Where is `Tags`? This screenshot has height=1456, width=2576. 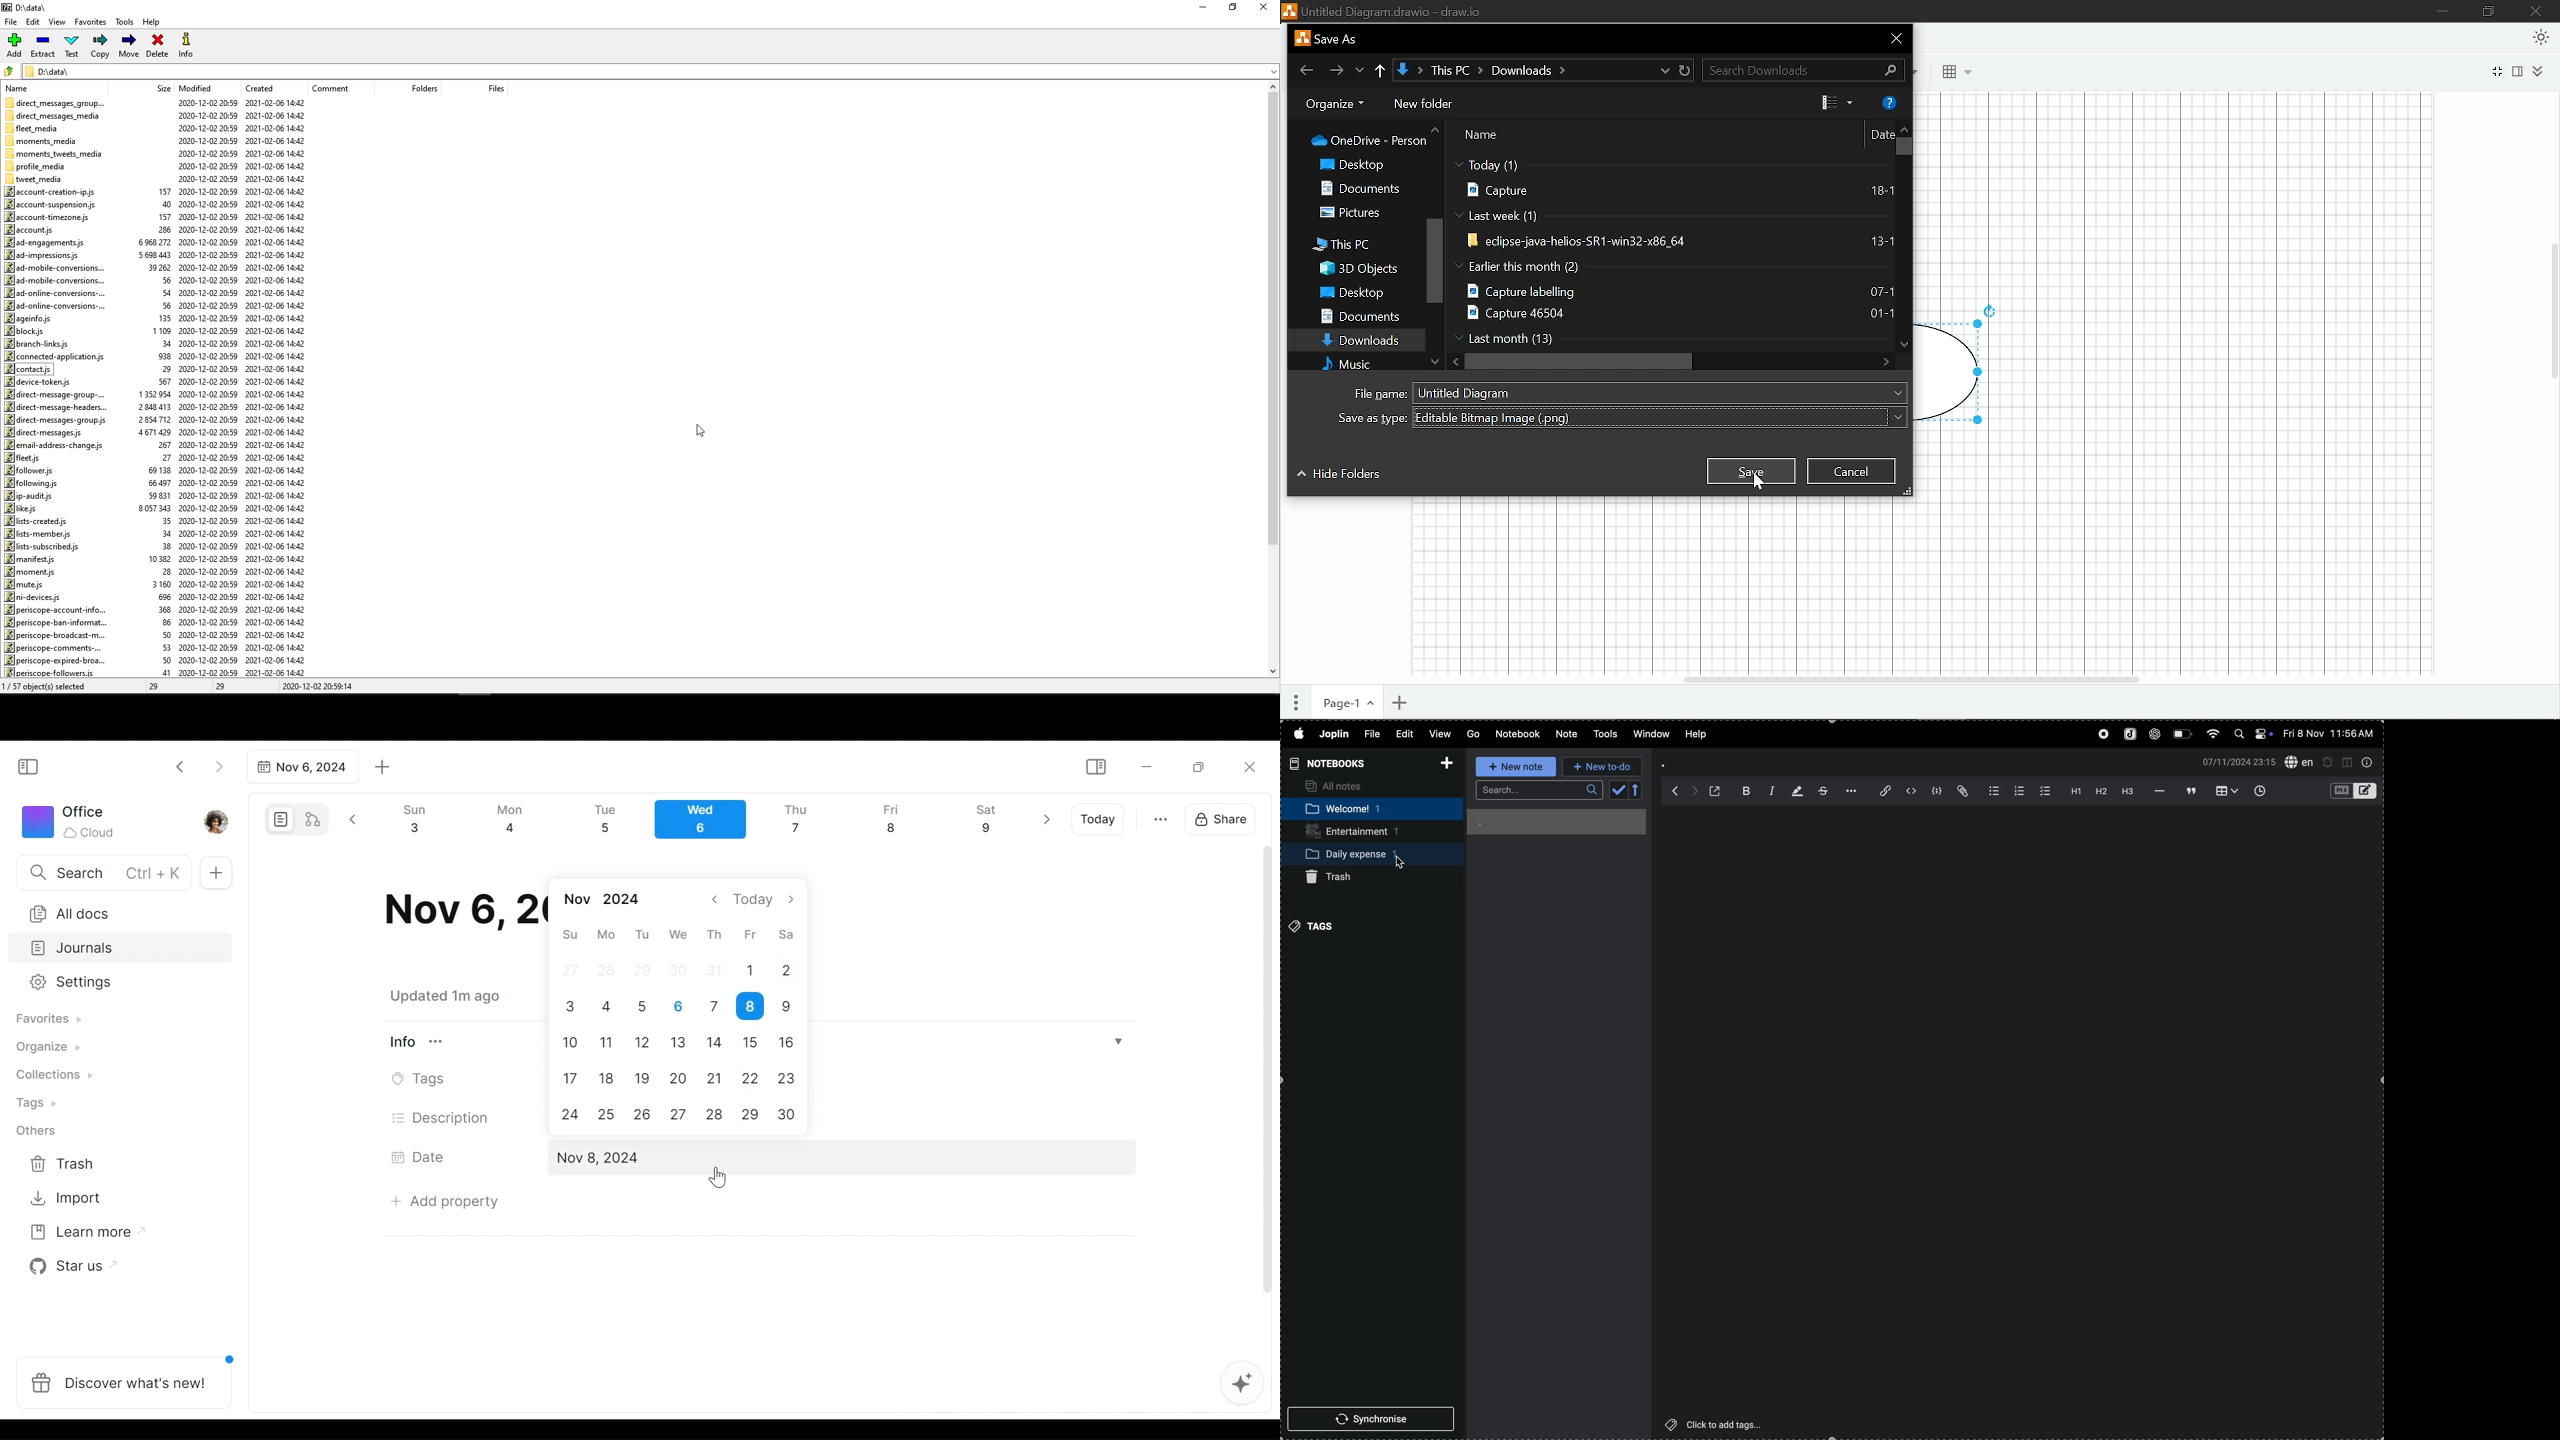
Tags is located at coordinates (38, 1105).